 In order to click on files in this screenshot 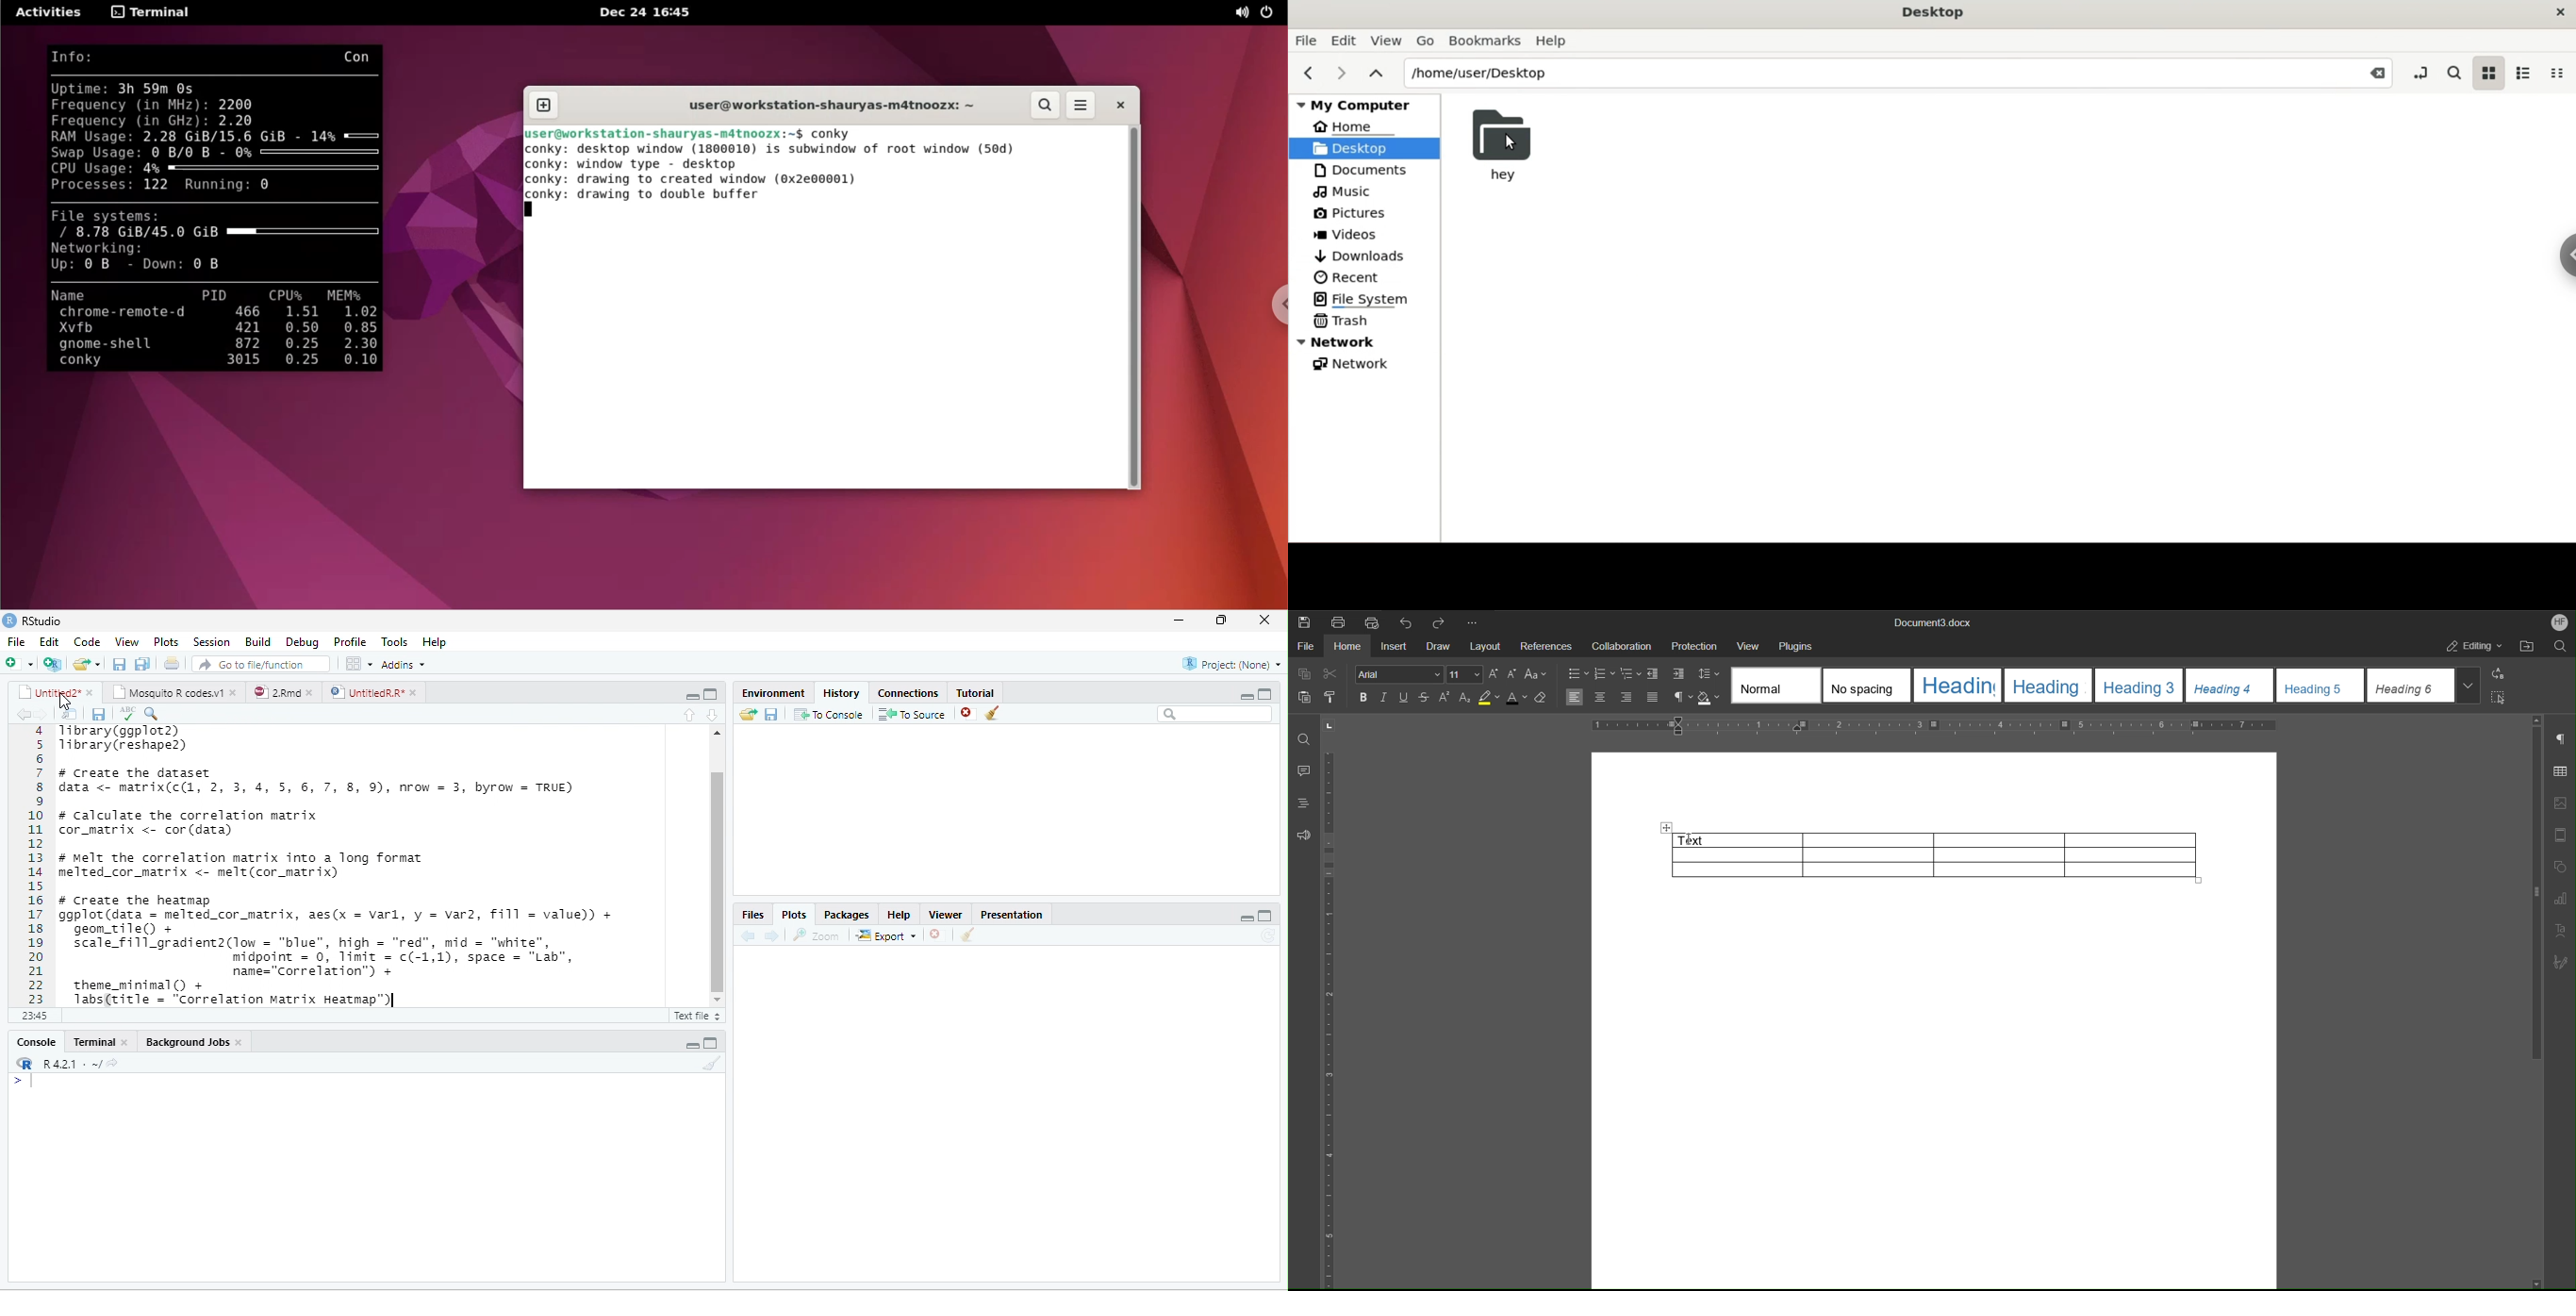, I will do `click(751, 914)`.